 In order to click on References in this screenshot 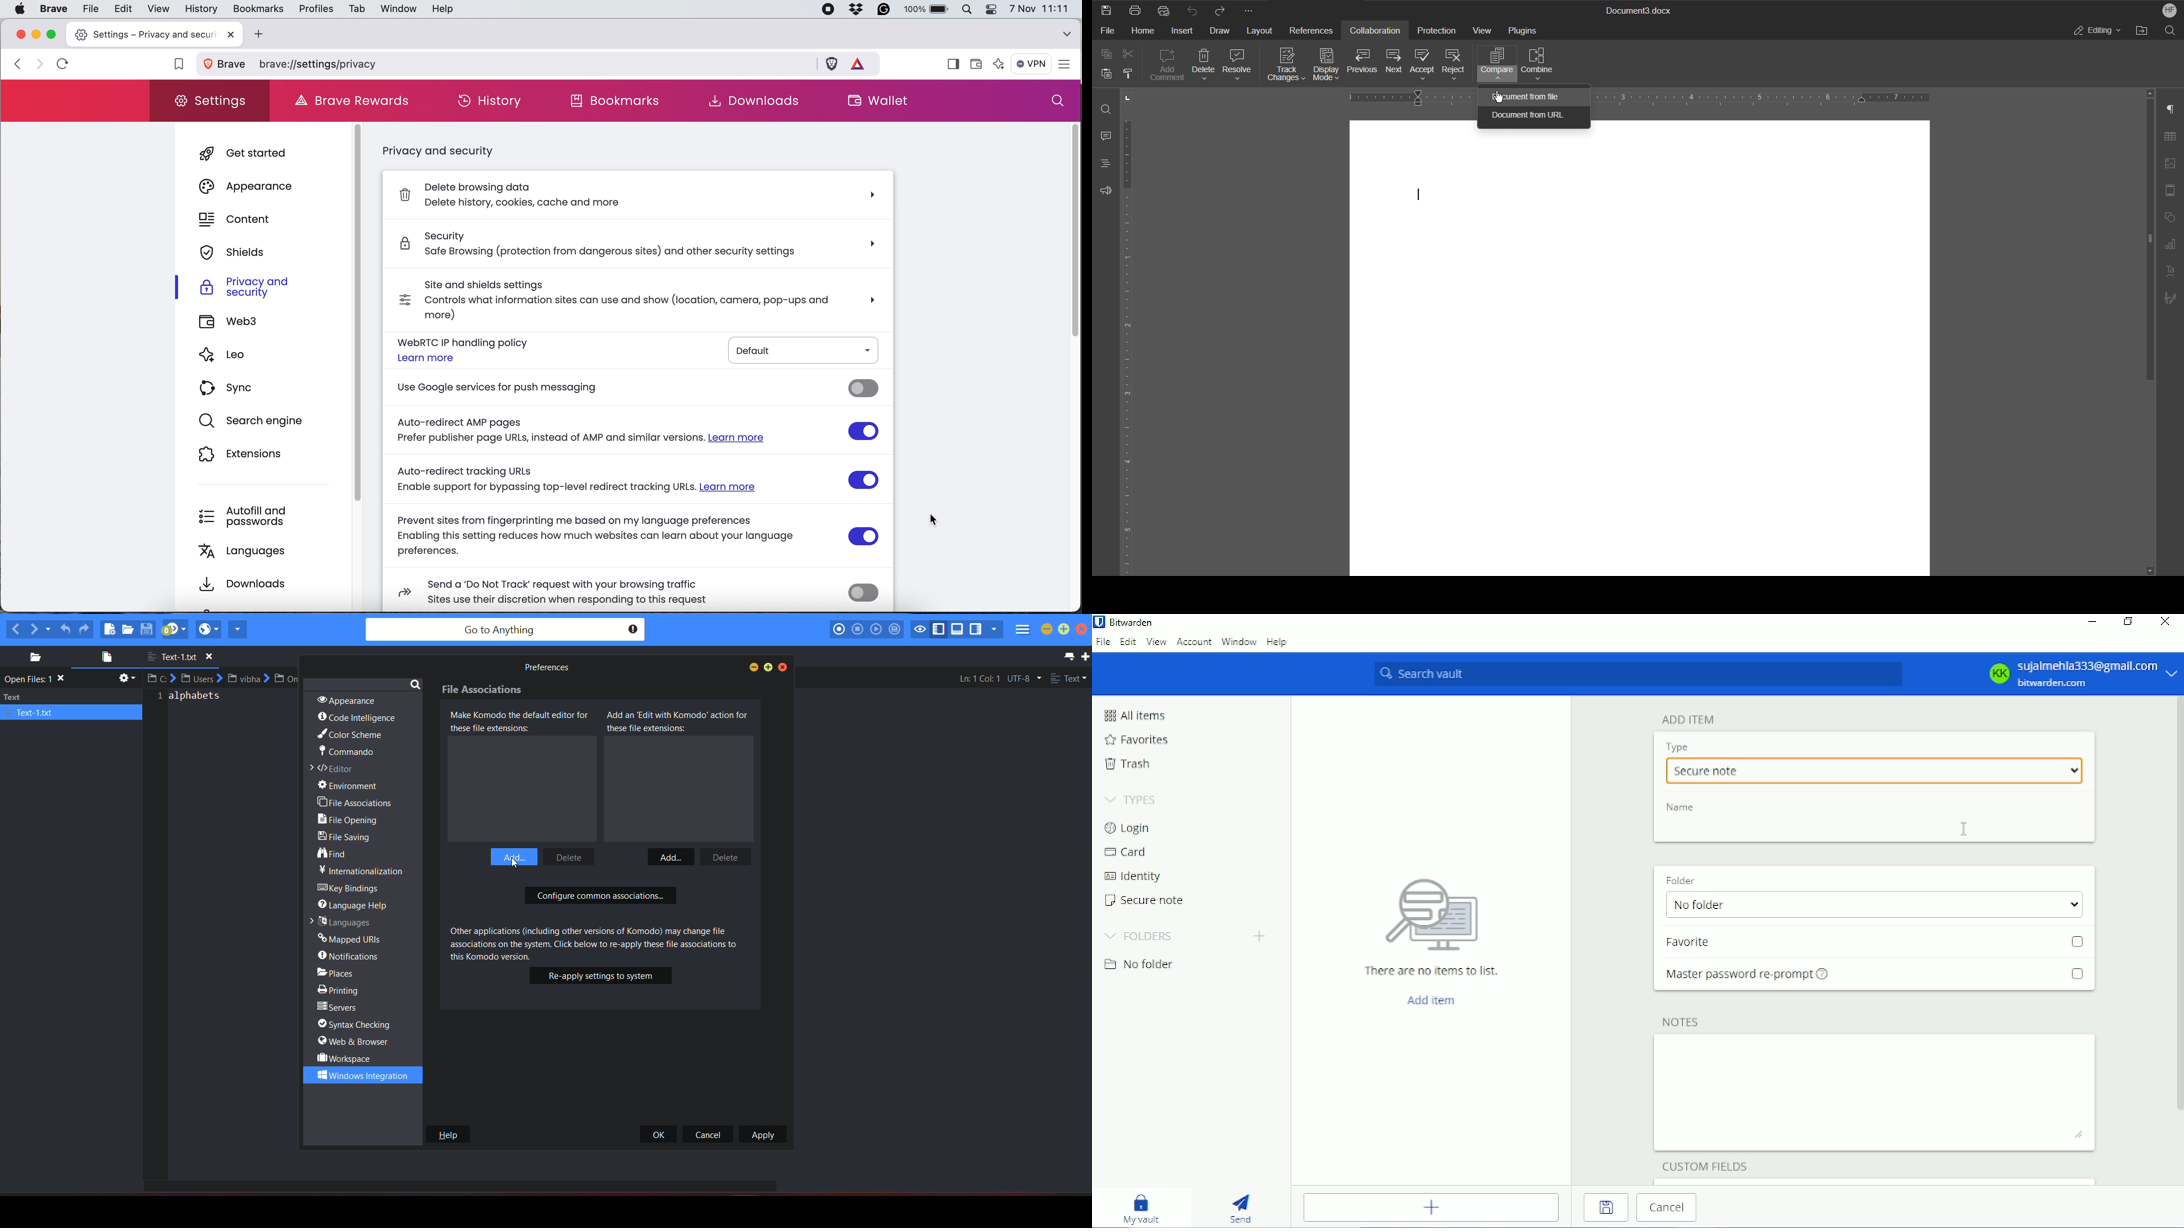, I will do `click(1313, 30)`.